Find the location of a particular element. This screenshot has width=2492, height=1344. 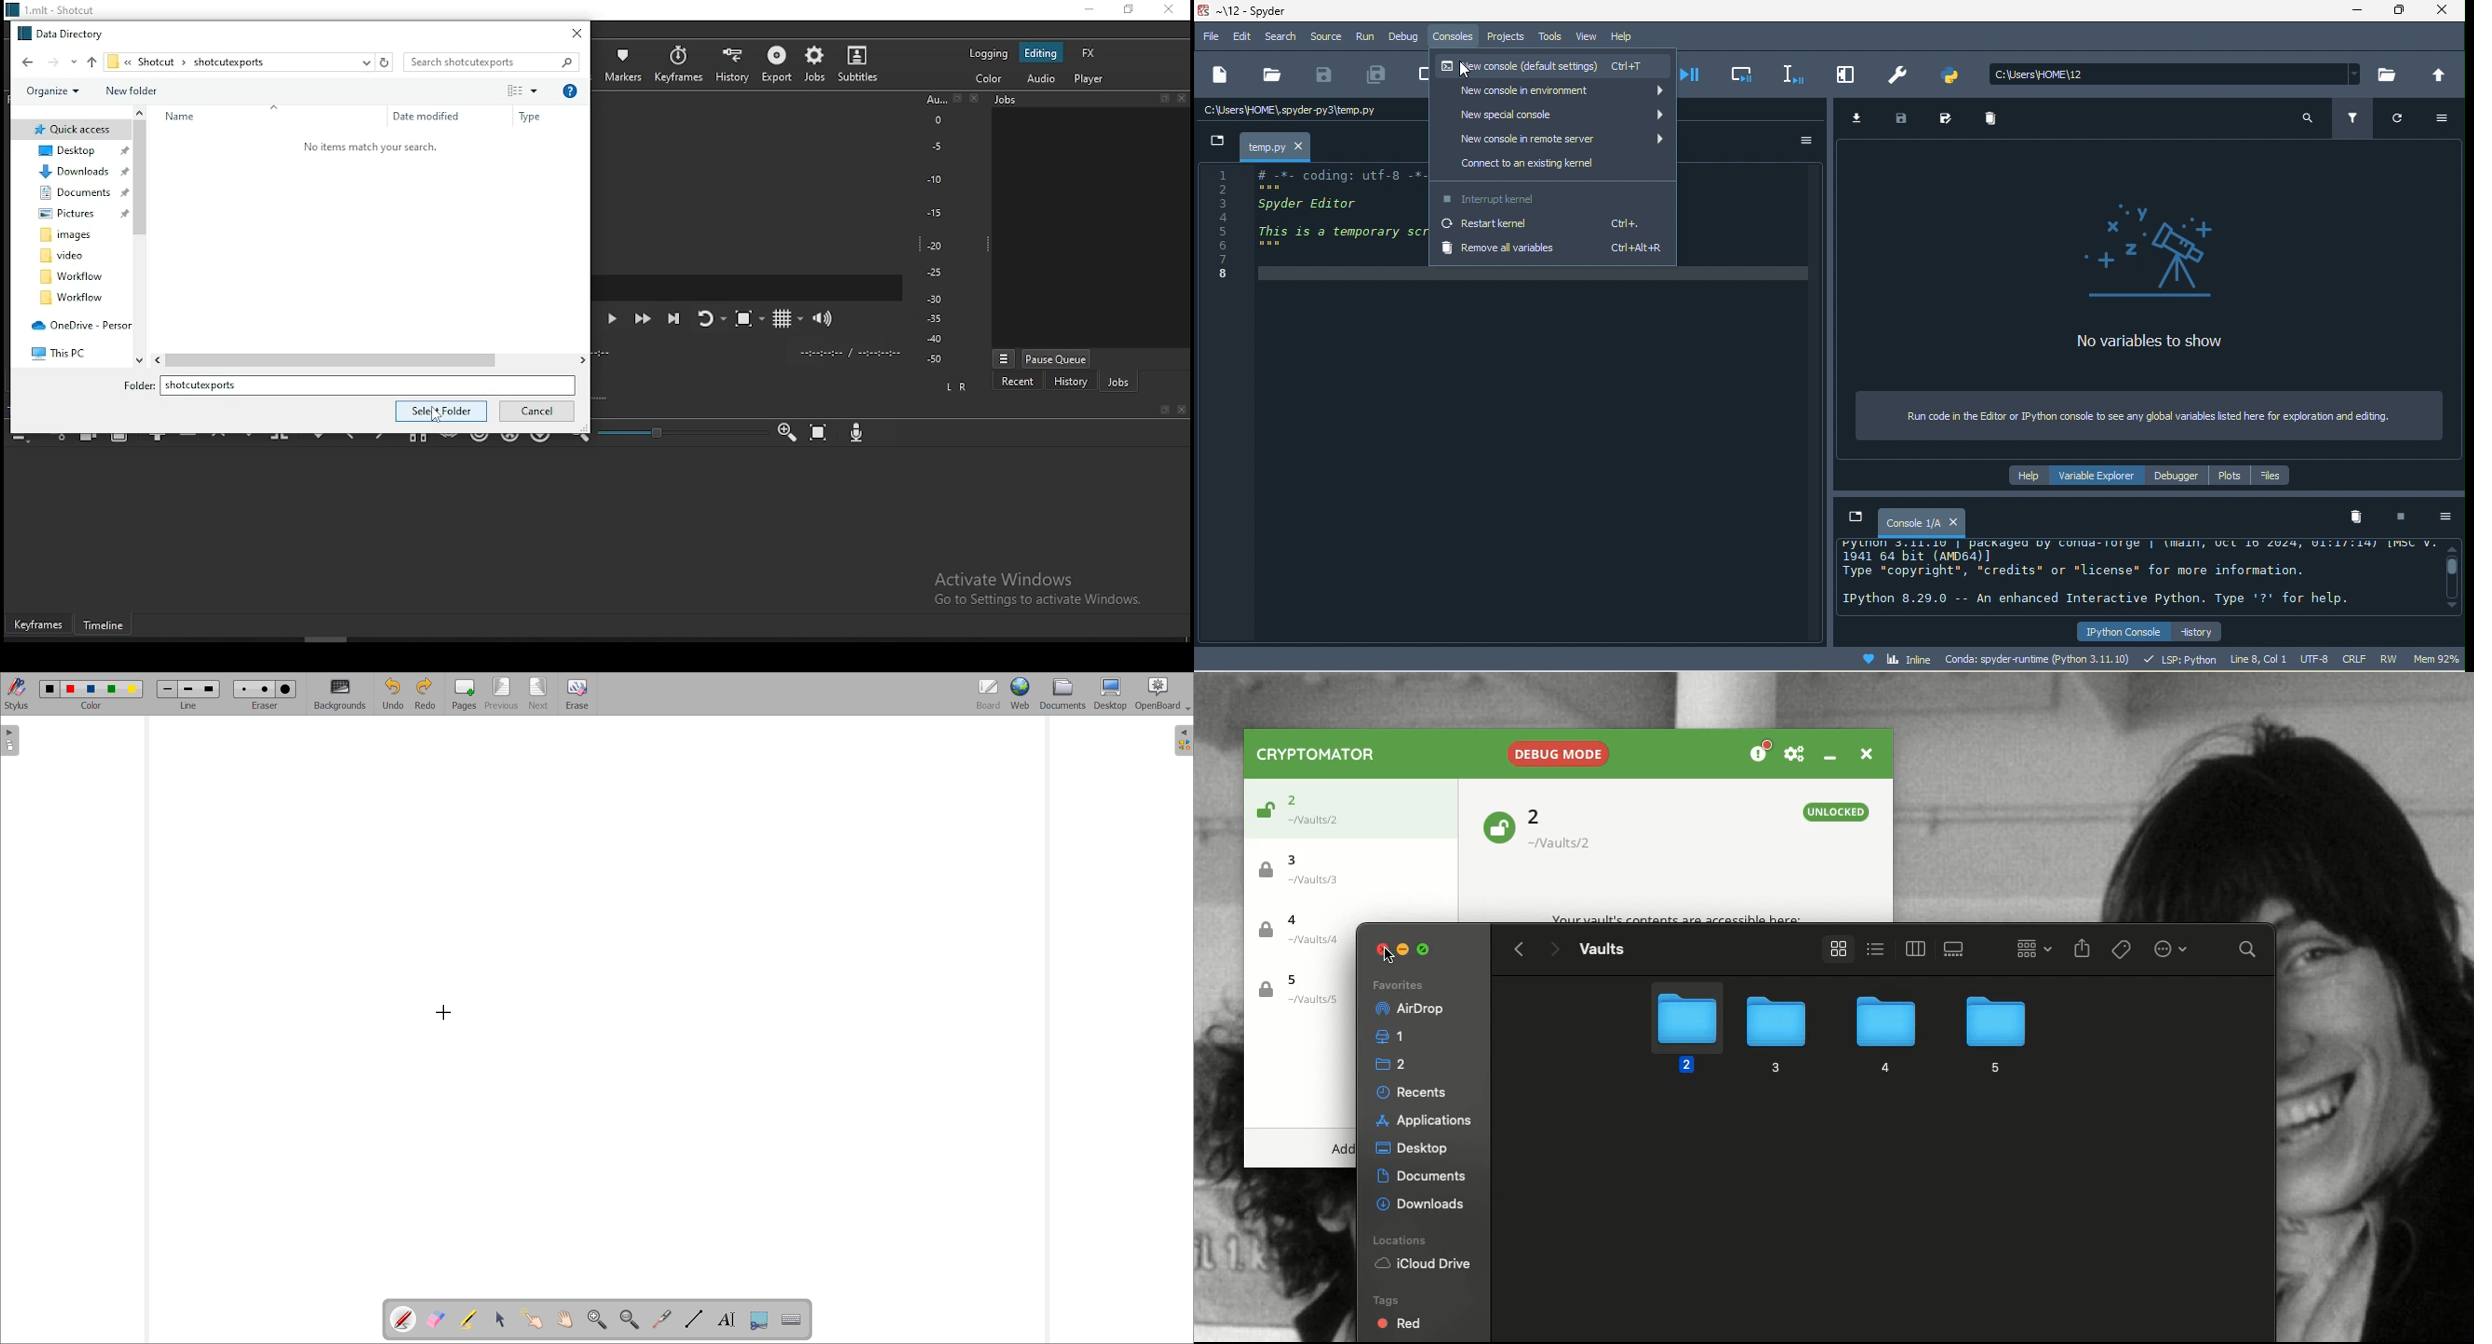

tools is located at coordinates (1551, 38).